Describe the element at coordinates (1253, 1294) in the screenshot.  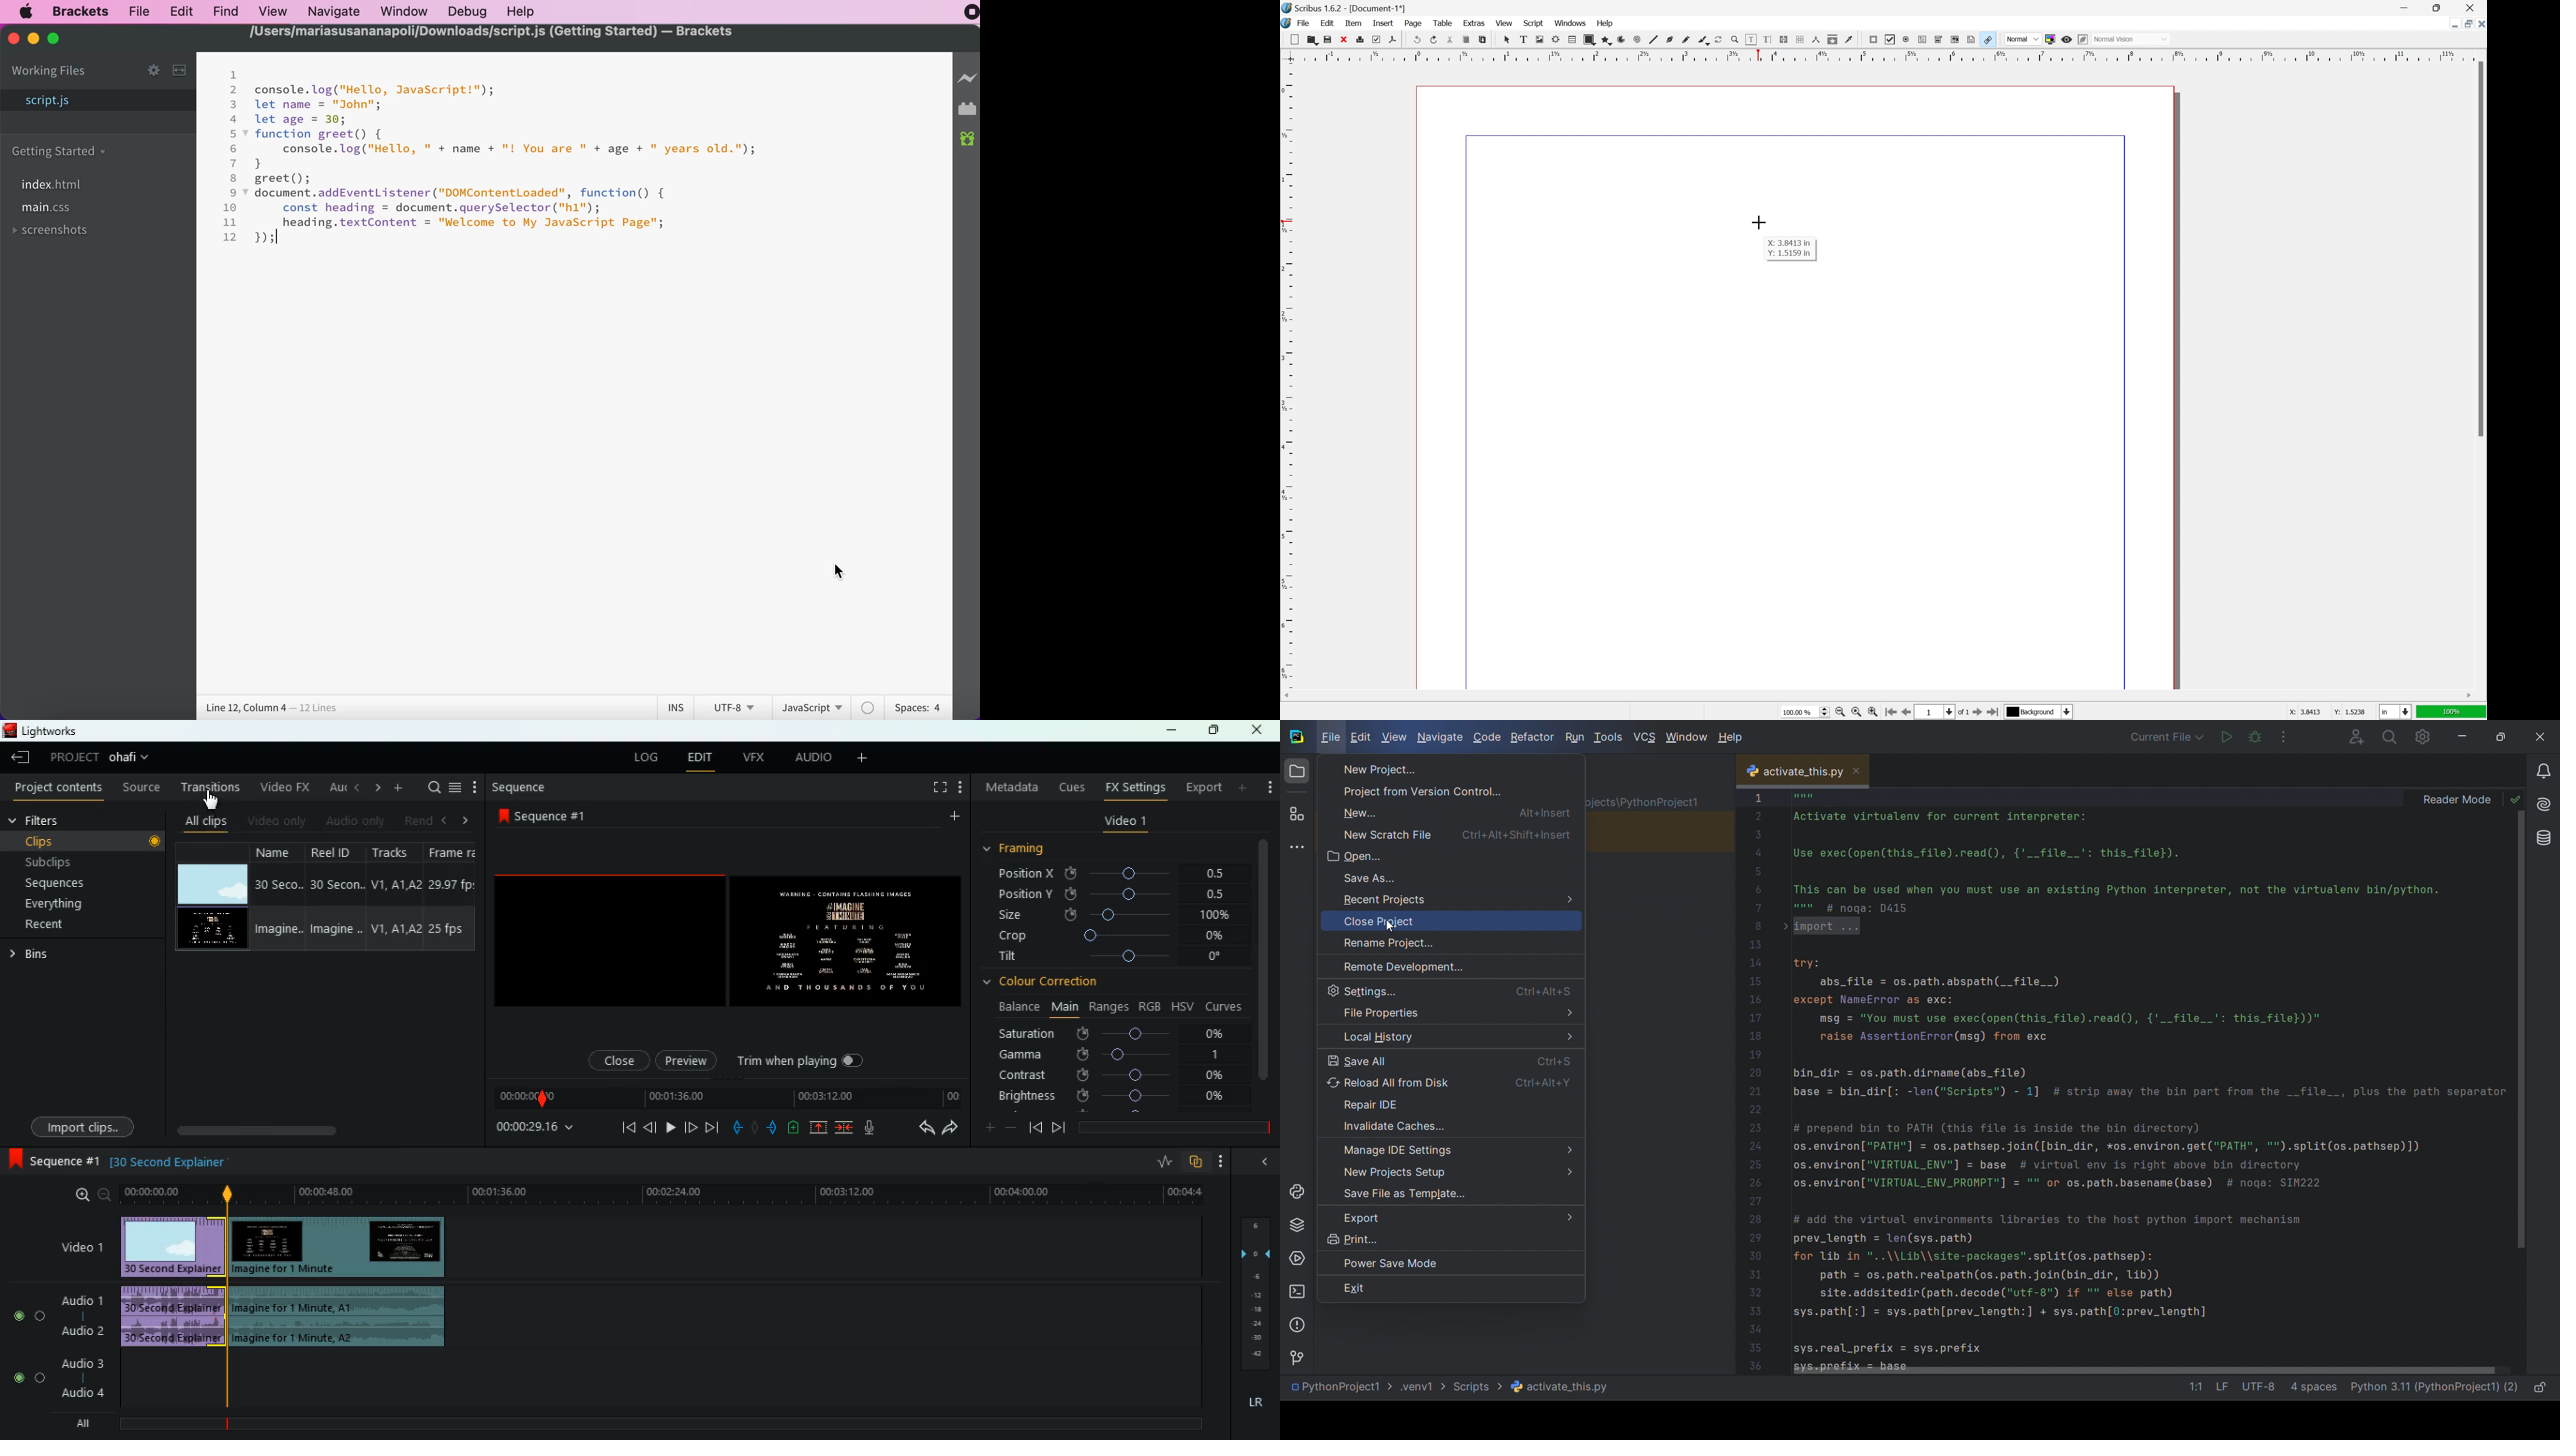
I see `frames` at that location.